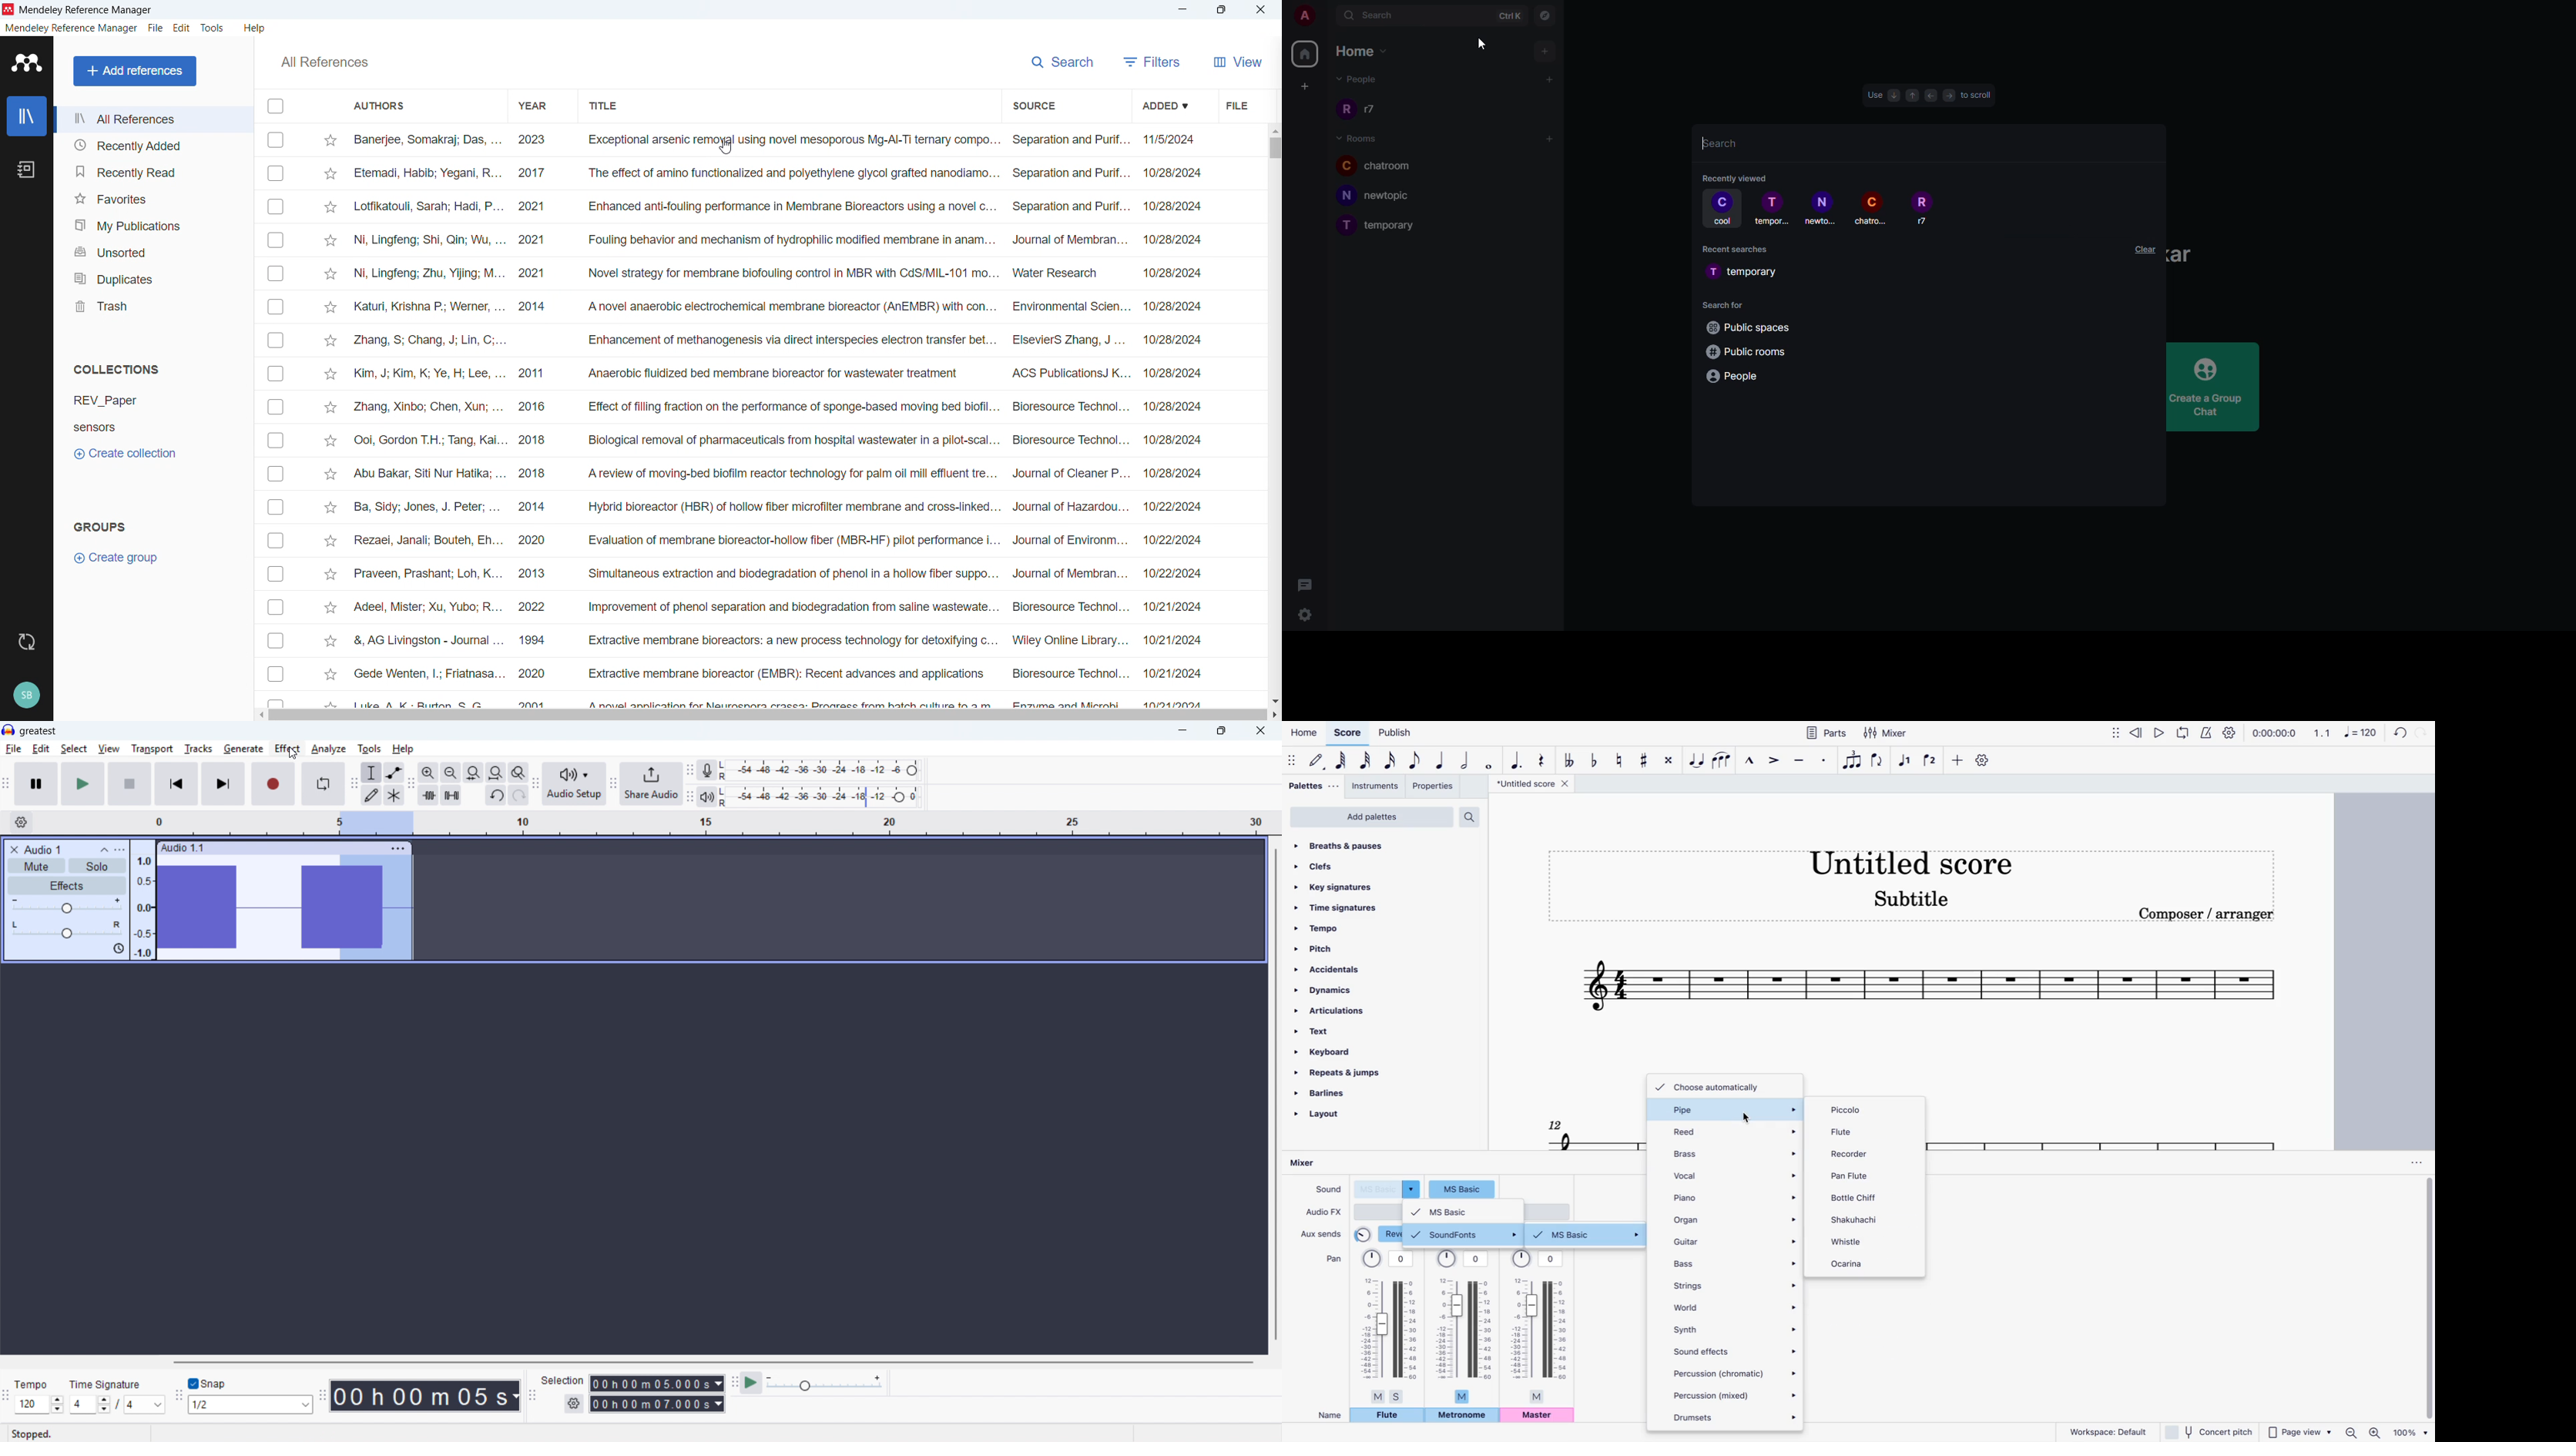 The height and width of the screenshot is (1456, 2576). Describe the element at coordinates (1735, 1151) in the screenshot. I see `brass` at that location.